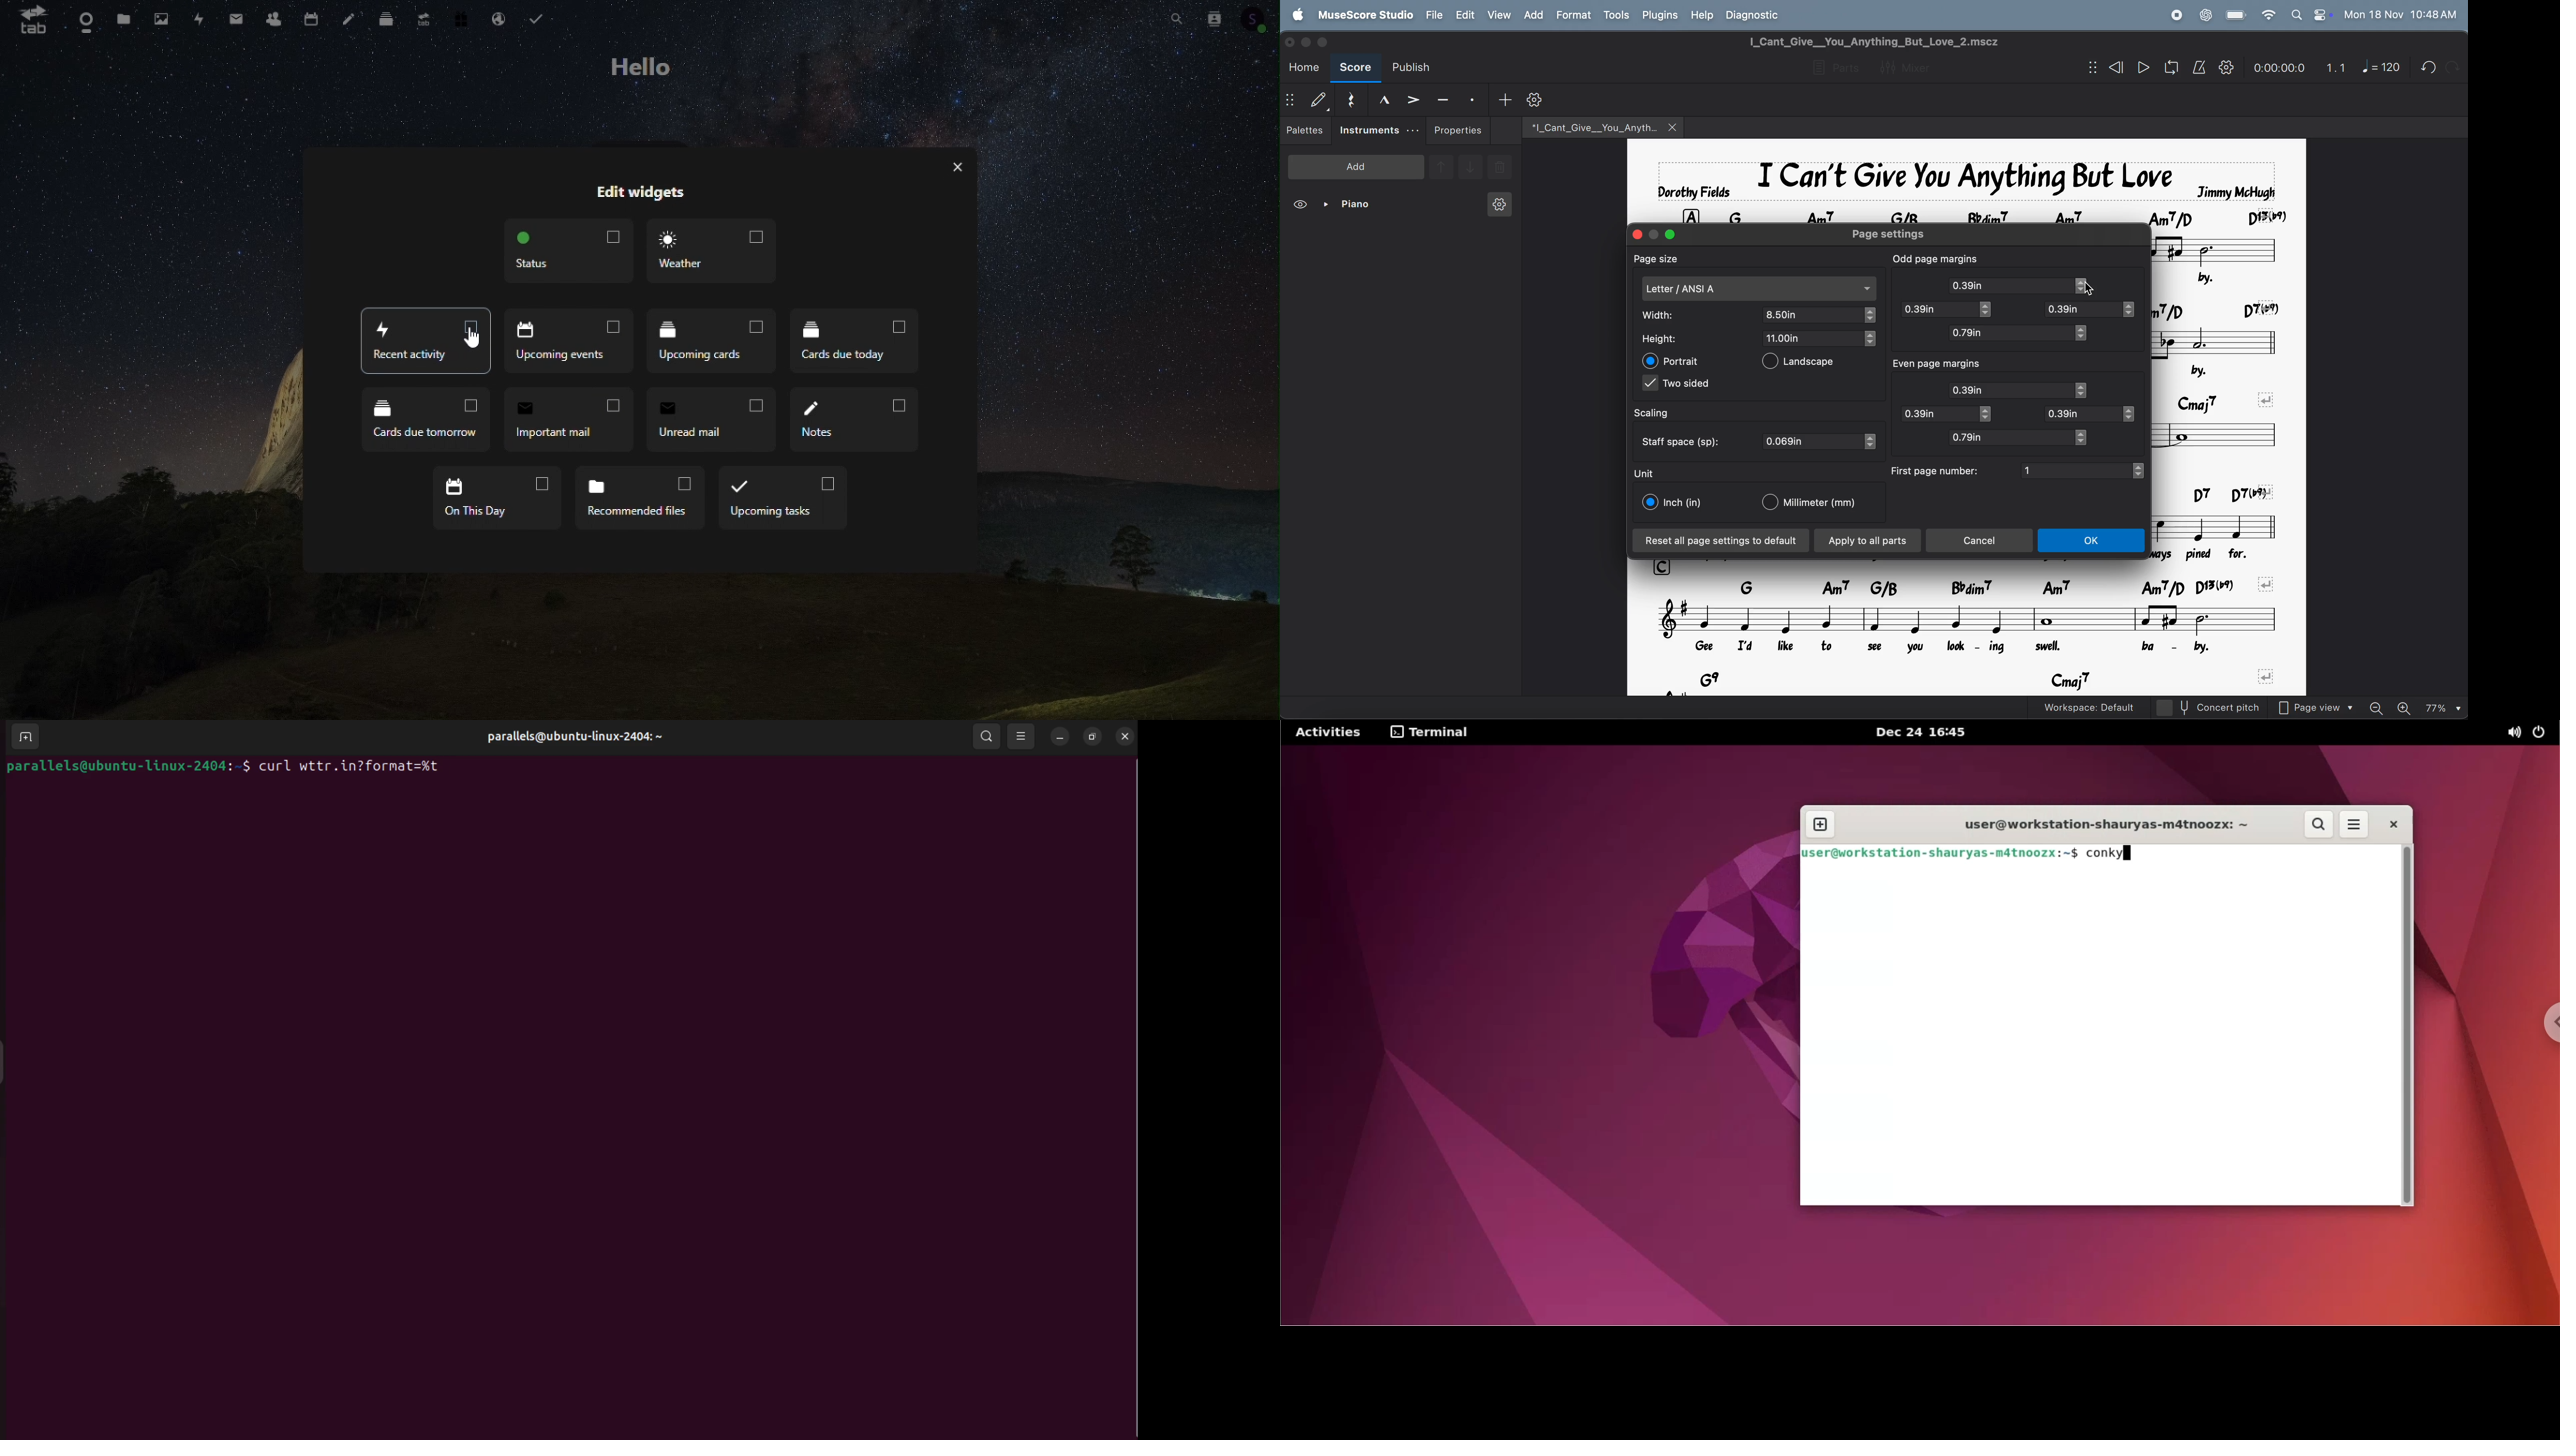 The width and height of the screenshot is (2576, 1456). Describe the element at coordinates (422, 21) in the screenshot. I see `Upgrade` at that location.